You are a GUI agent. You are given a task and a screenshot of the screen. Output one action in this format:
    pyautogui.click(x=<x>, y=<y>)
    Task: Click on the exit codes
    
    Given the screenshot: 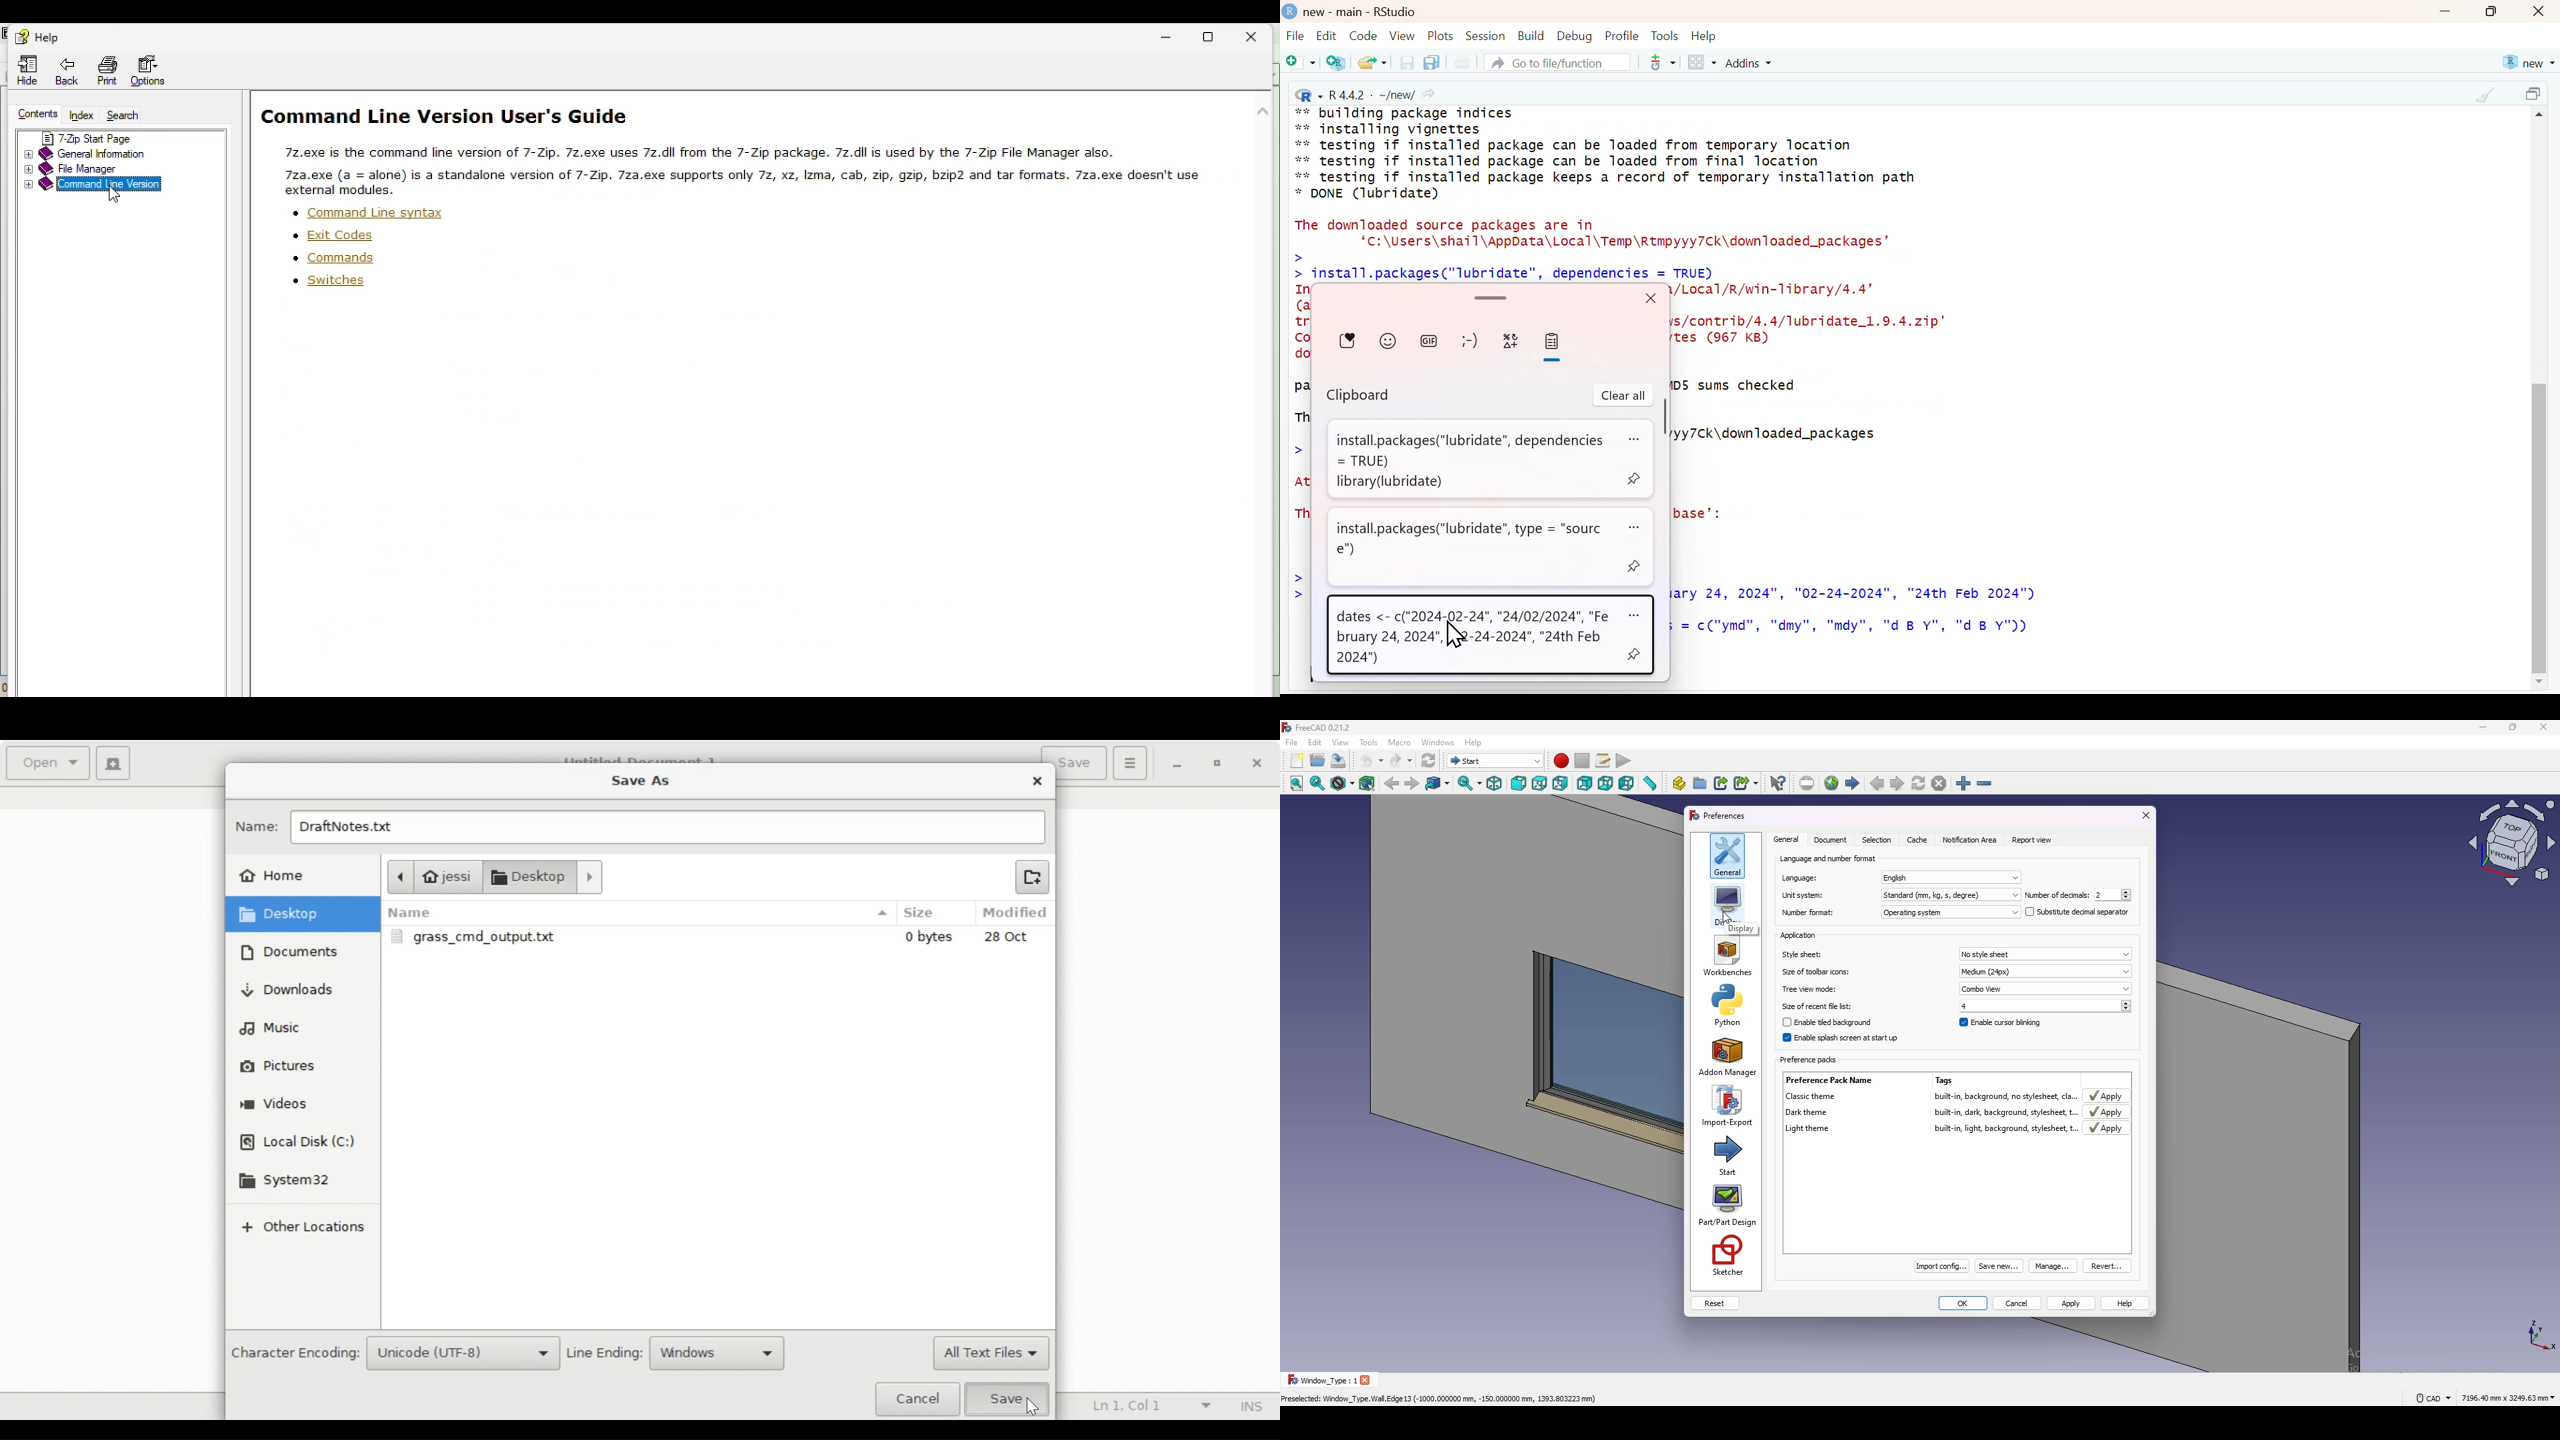 What is the action you would take?
    pyautogui.click(x=334, y=236)
    